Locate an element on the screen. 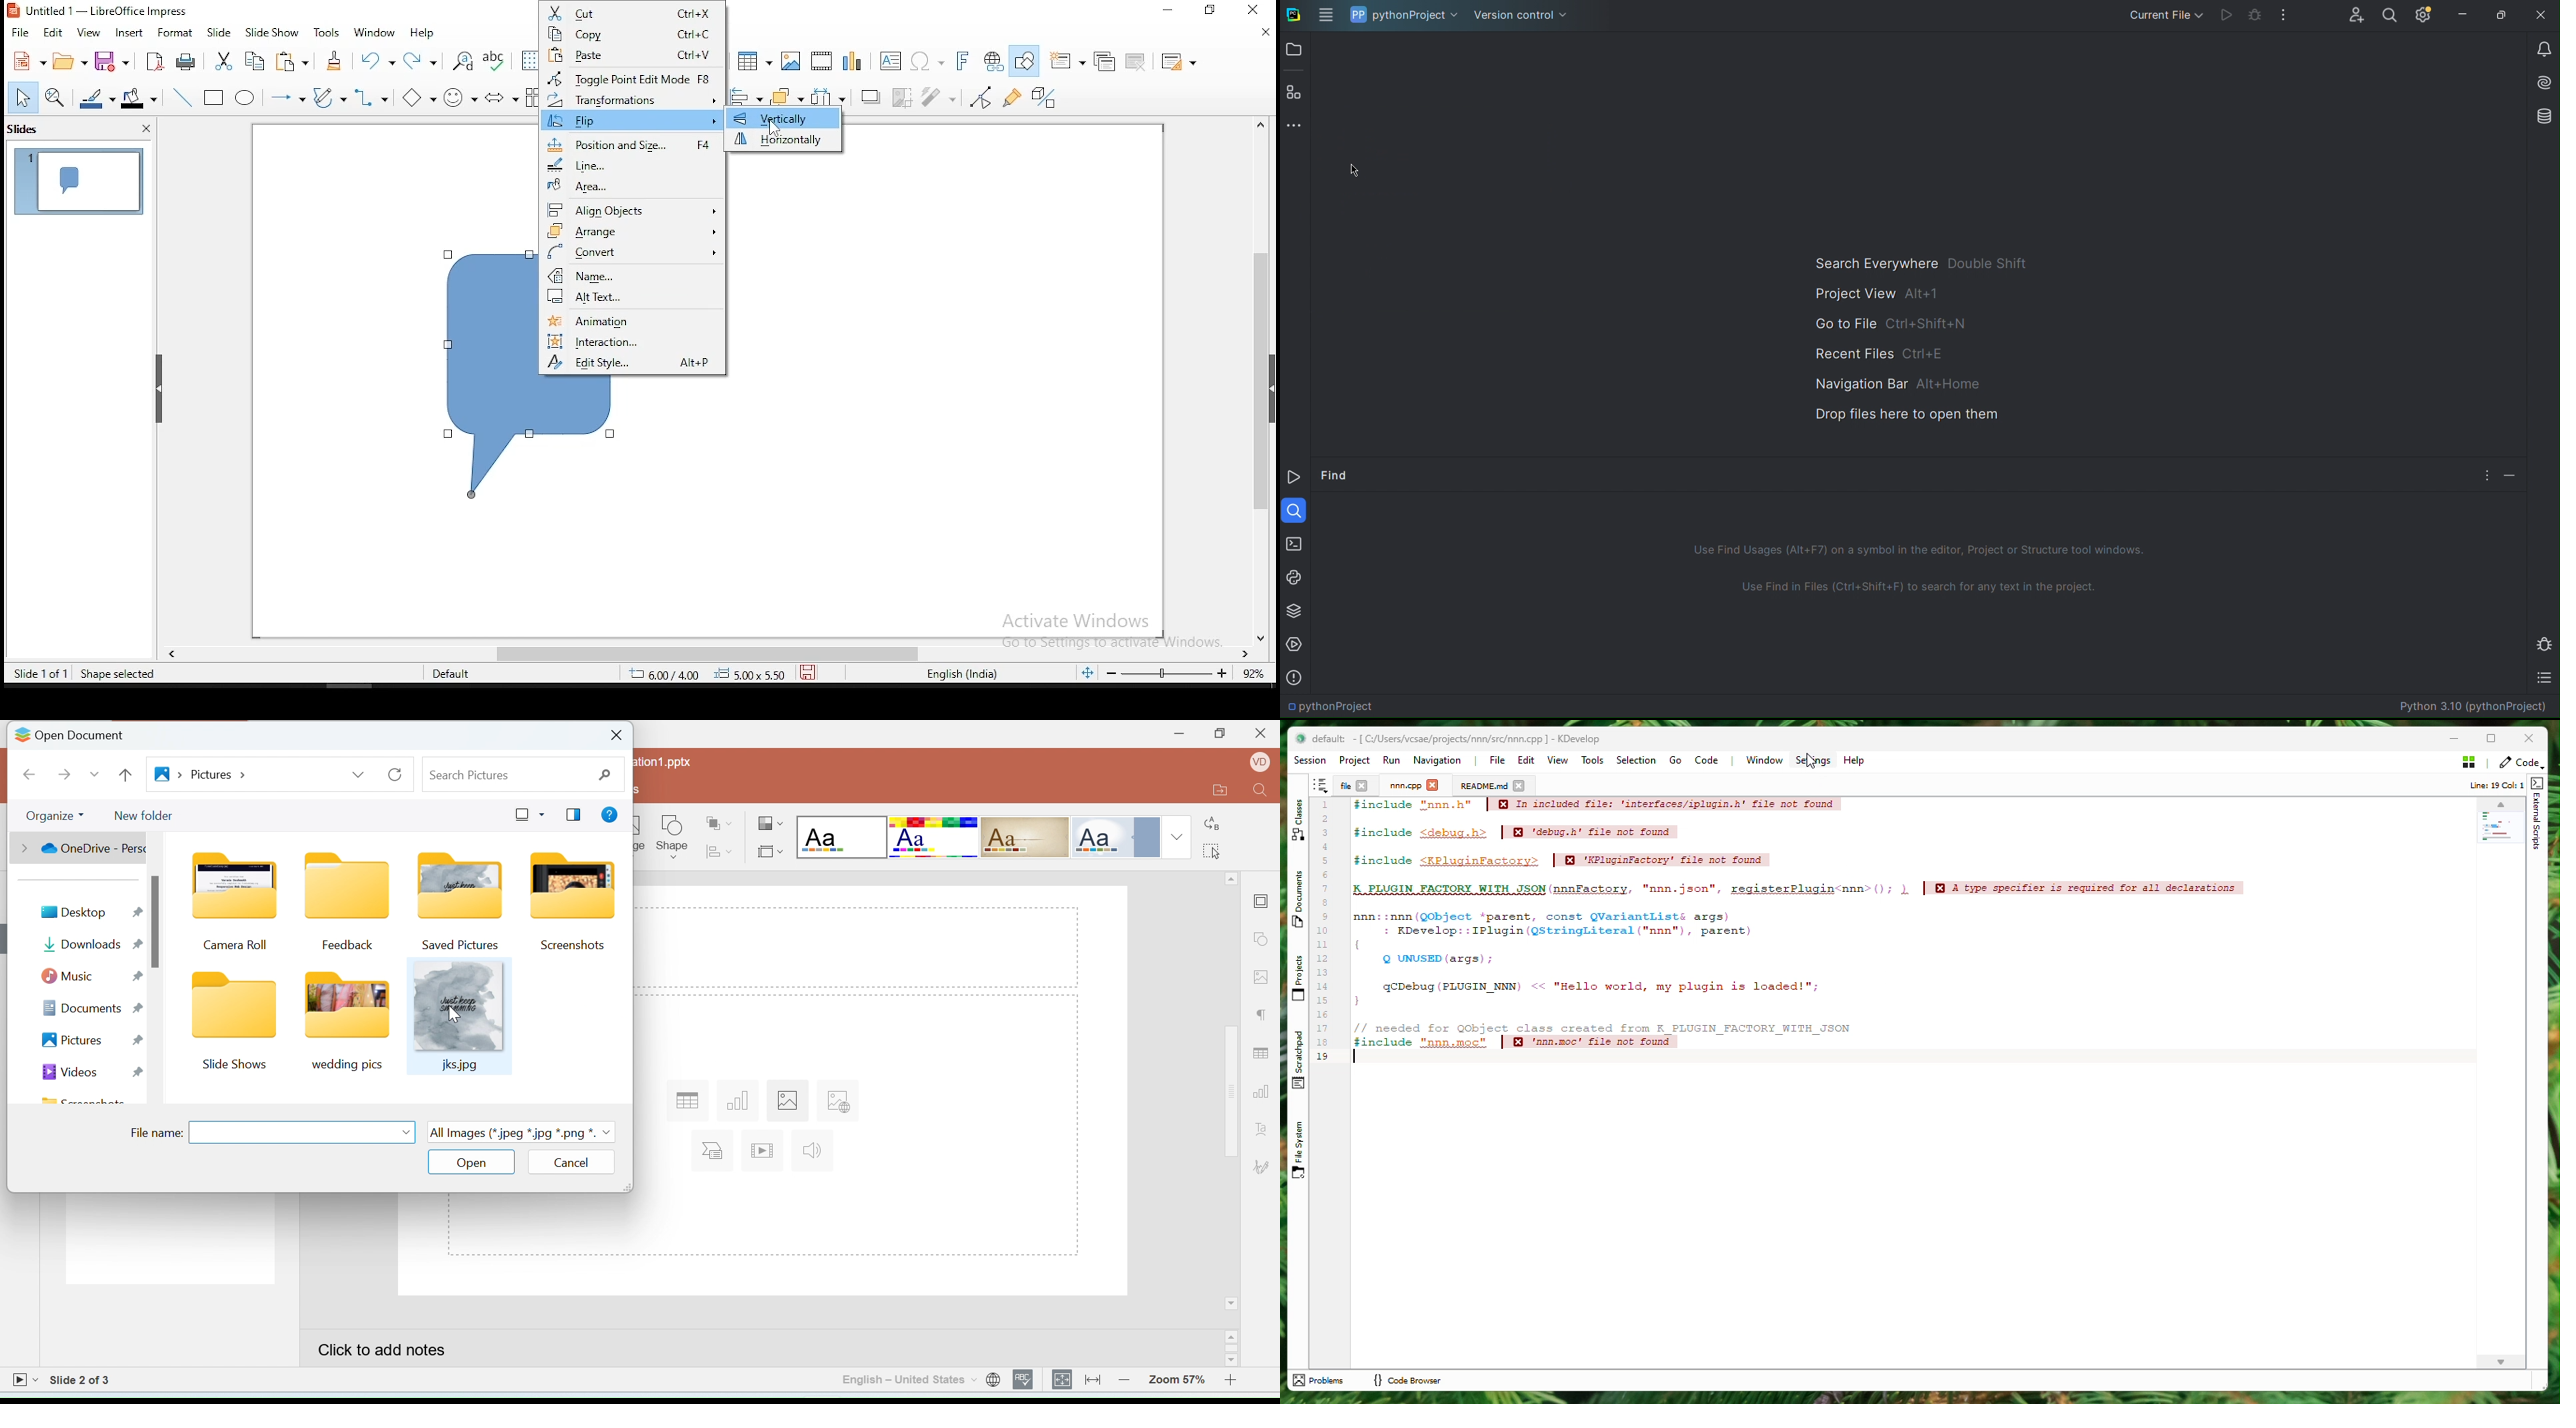 The height and width of the screenshot is (1428, 2576). open is located at coordinates (69, 61).